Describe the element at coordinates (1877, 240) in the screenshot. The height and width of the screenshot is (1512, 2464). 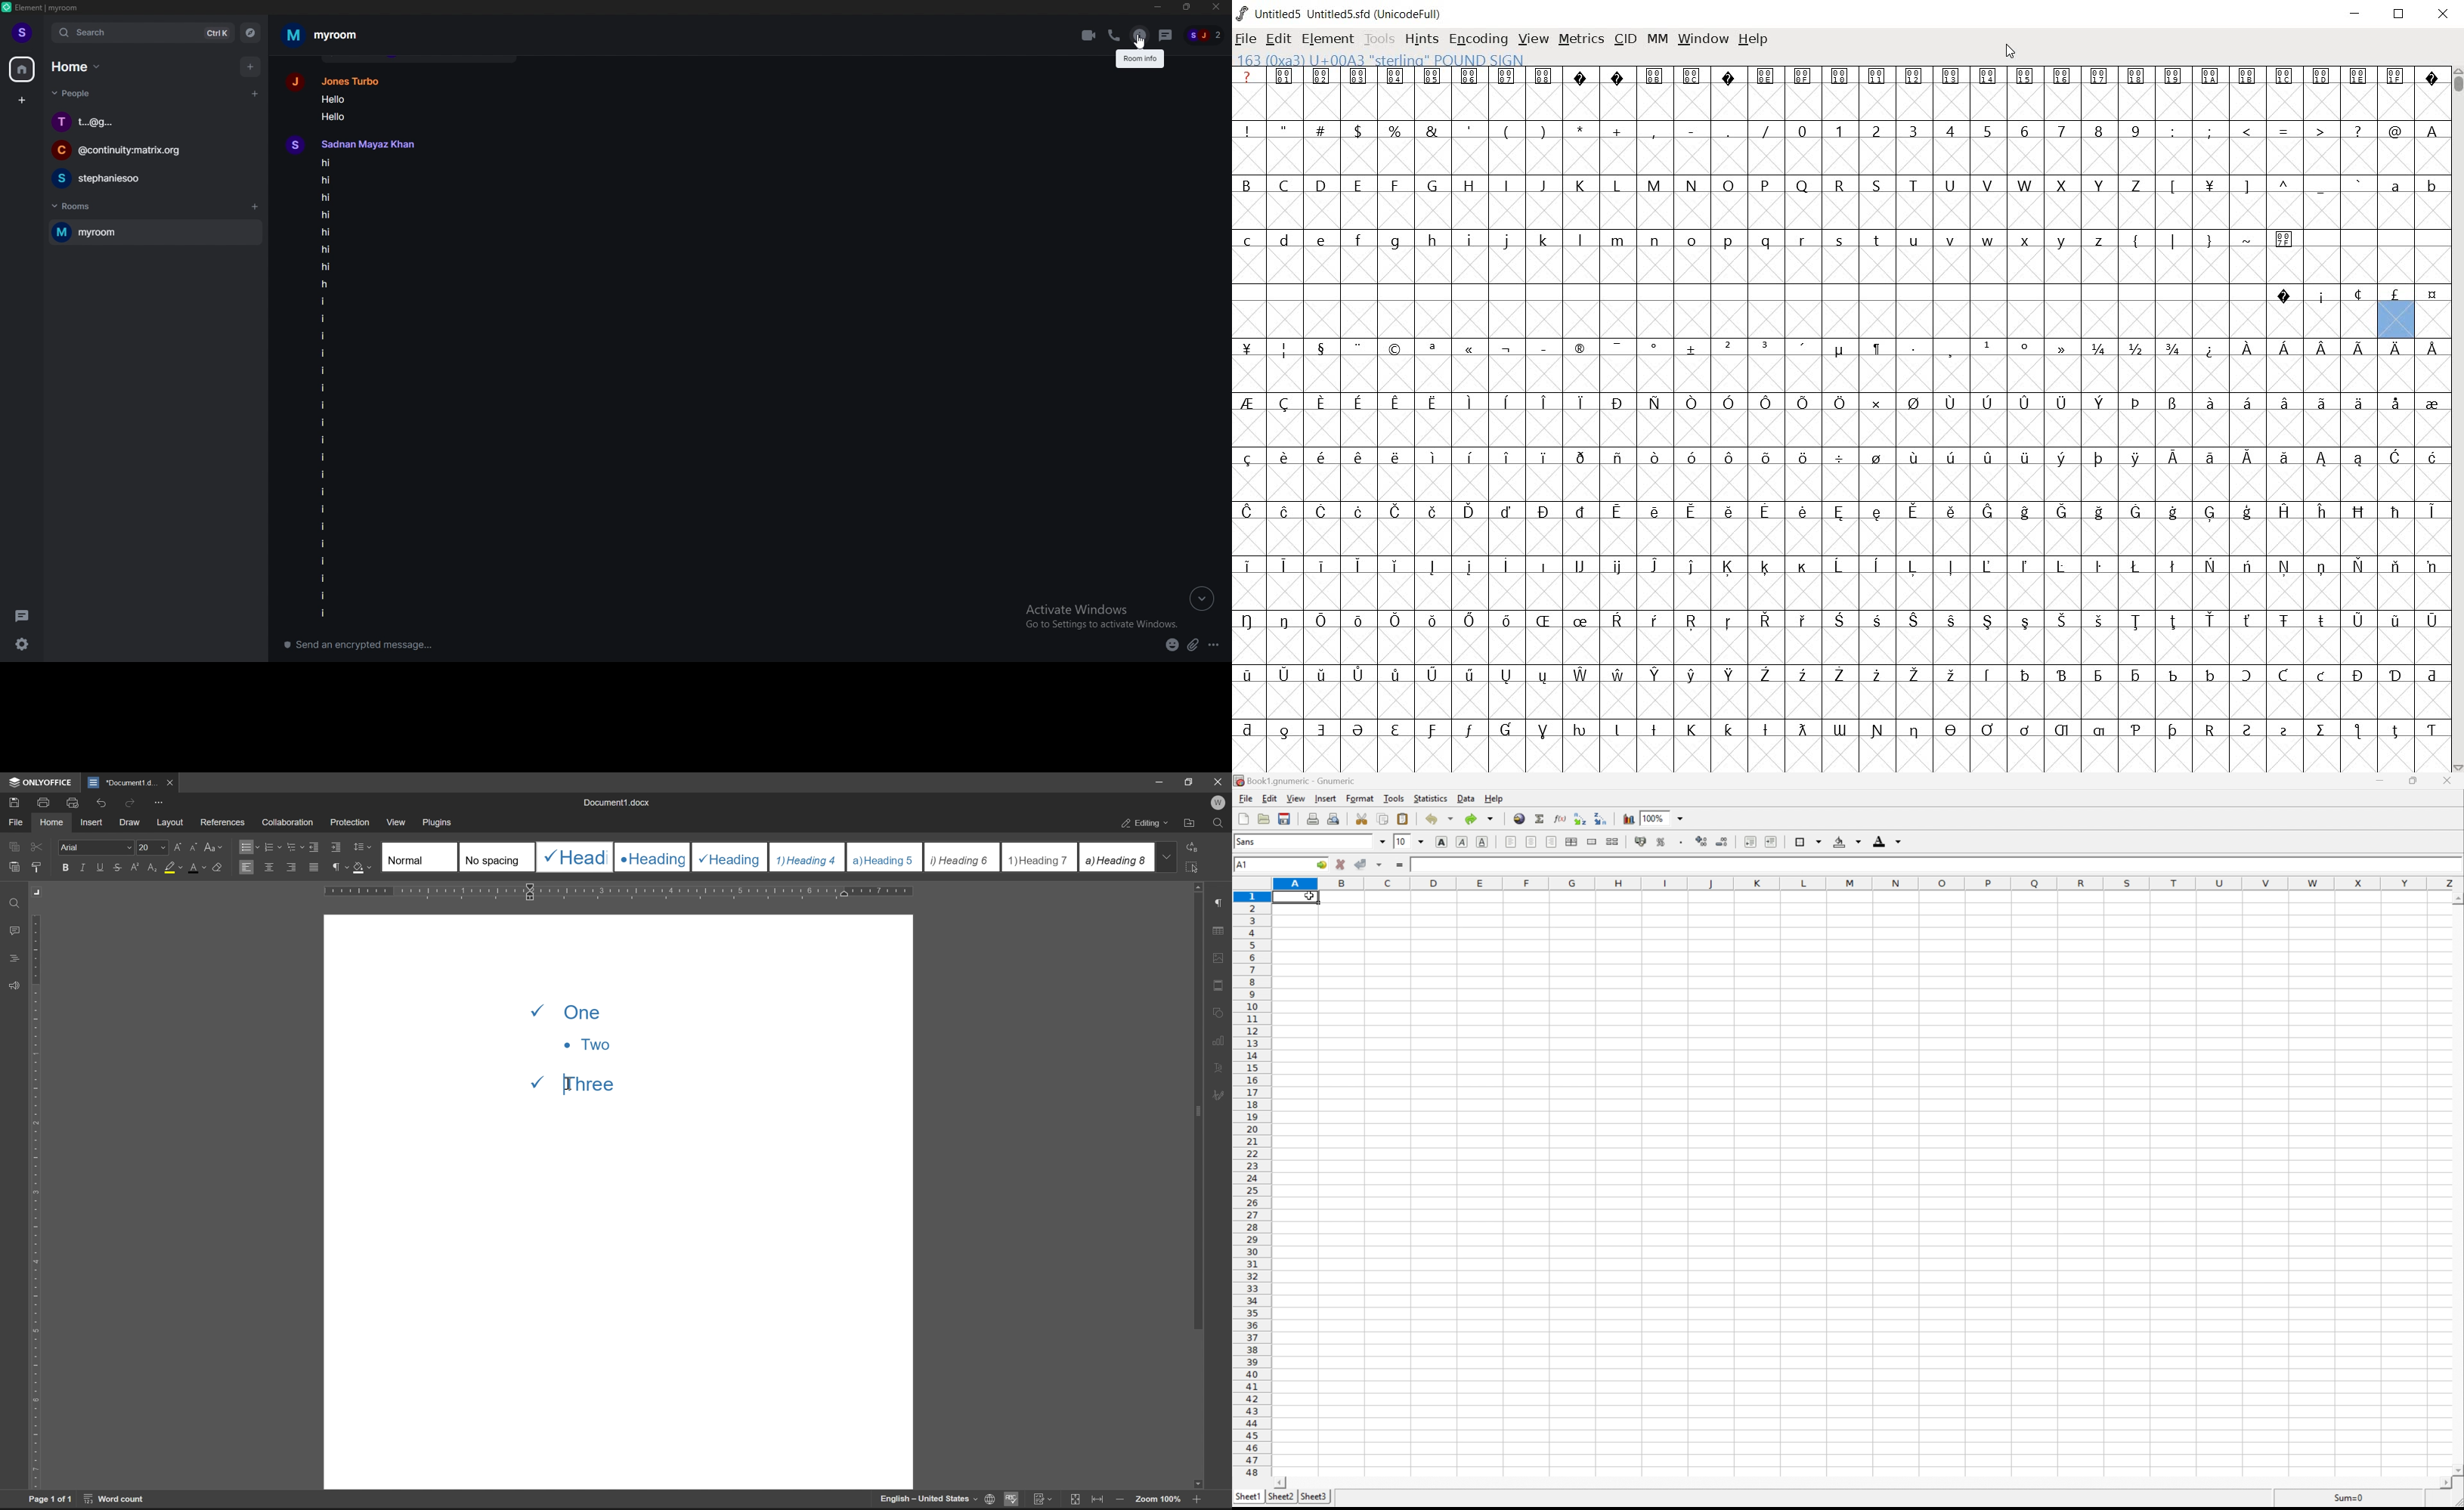
I see `t` at that location.